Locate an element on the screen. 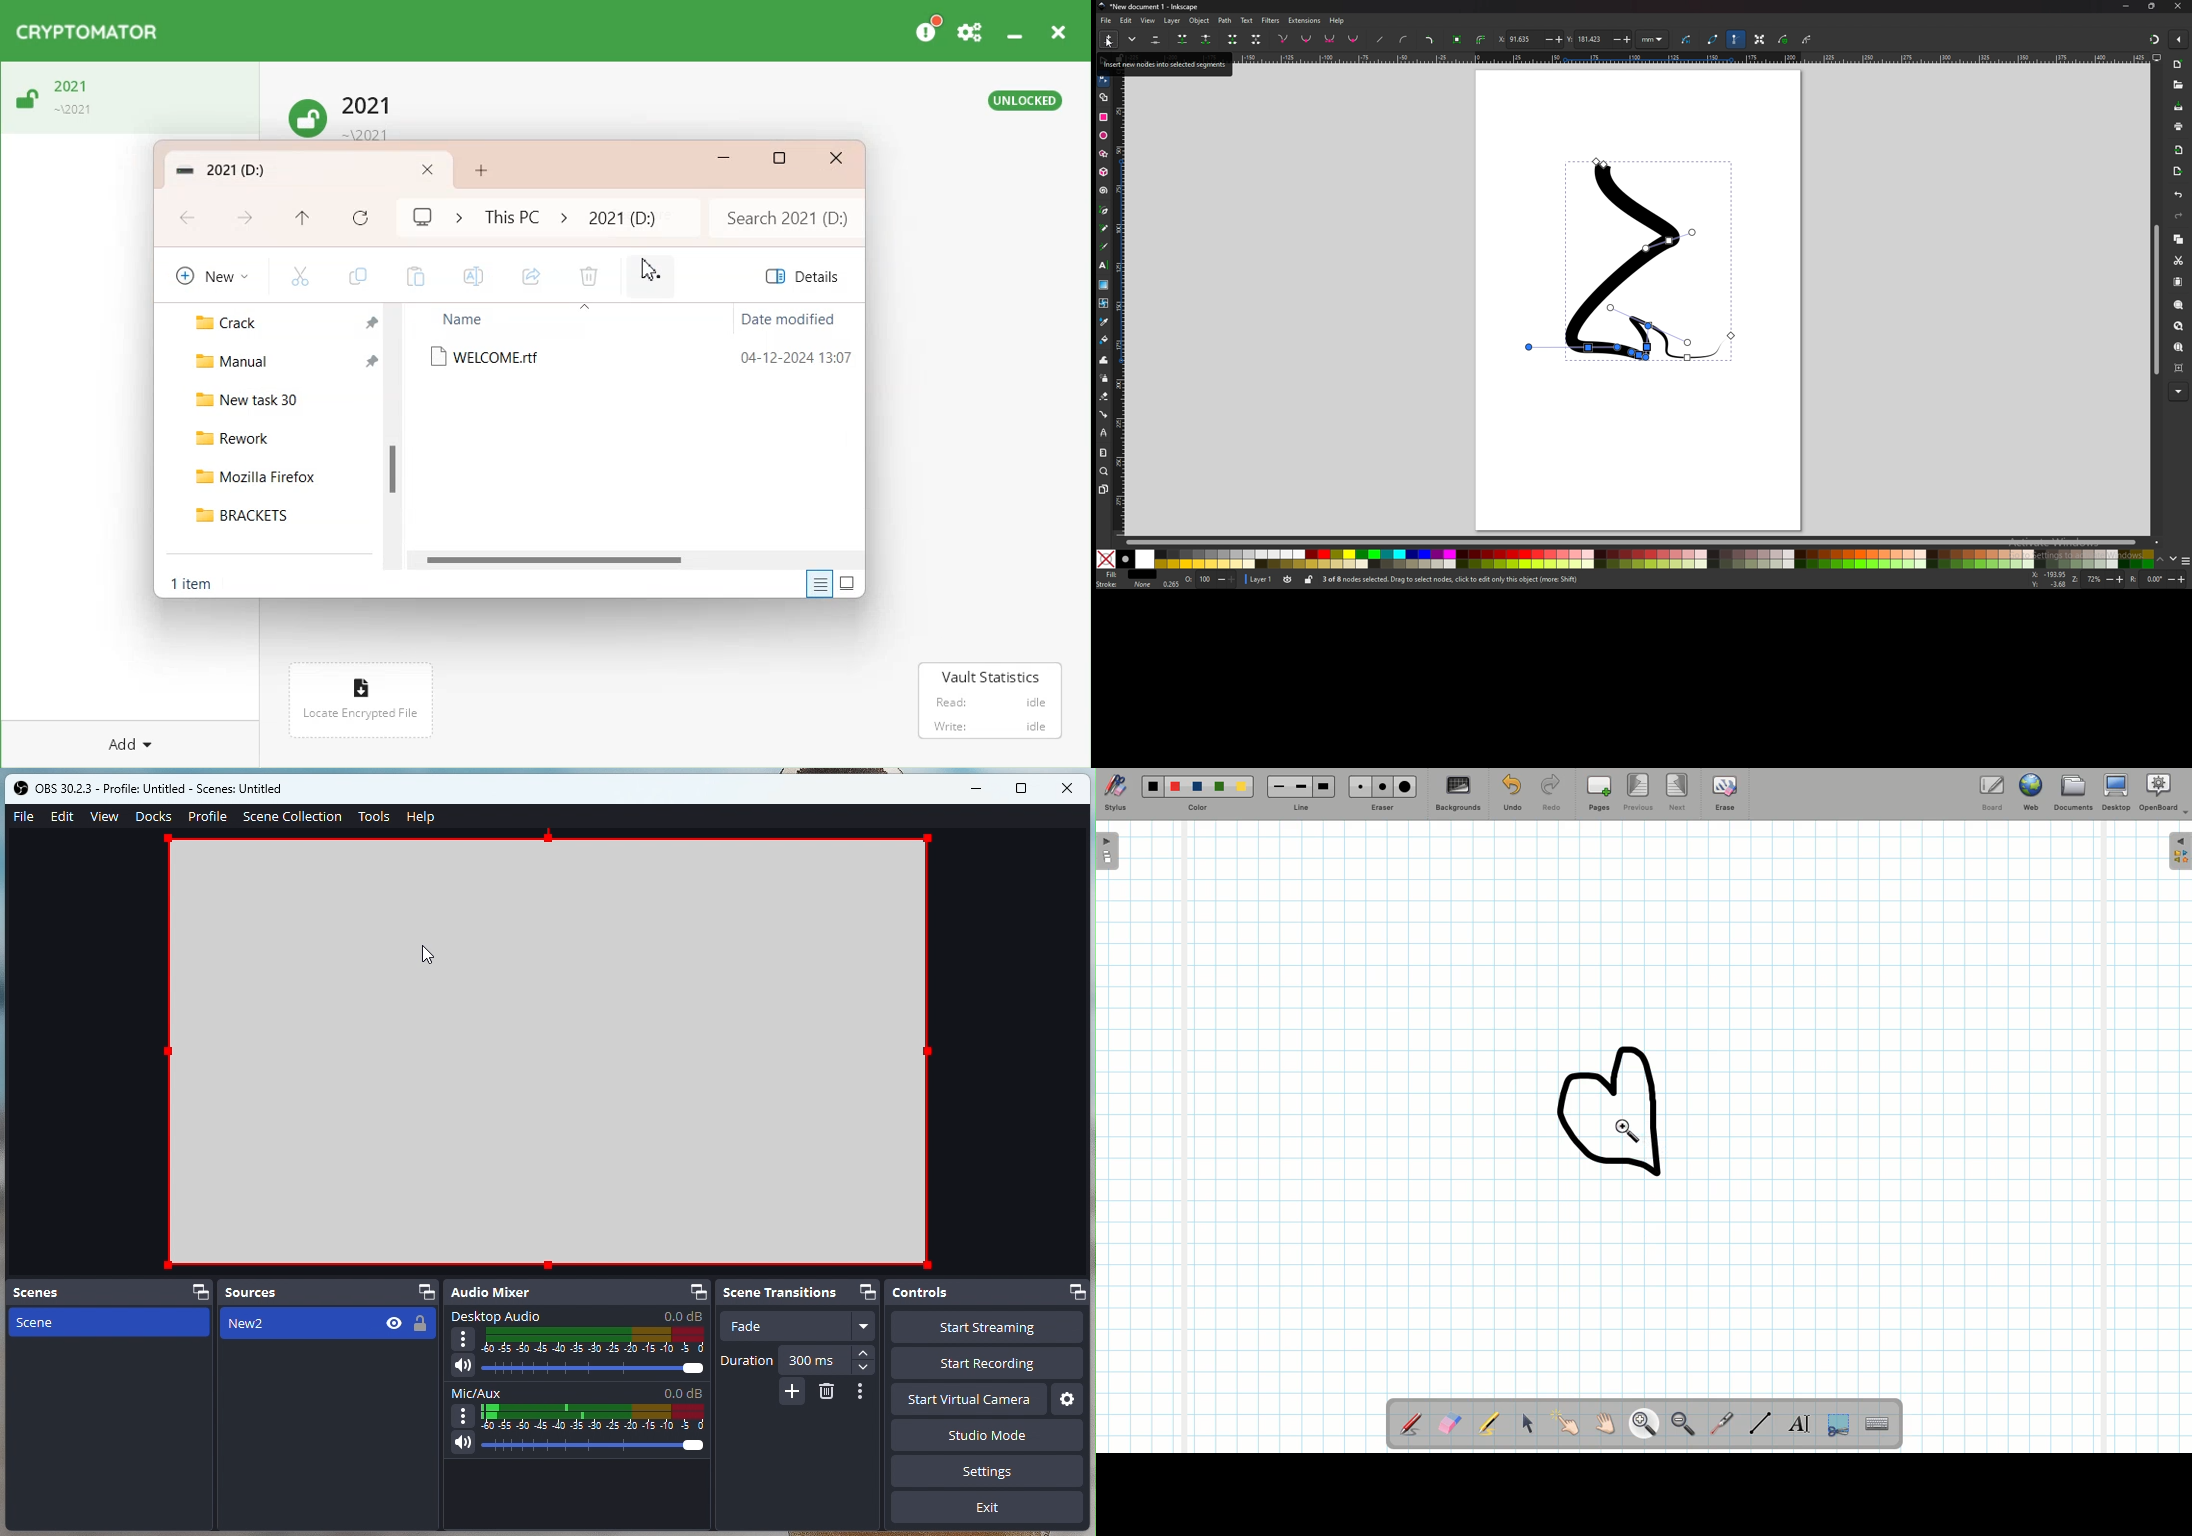 This screenshot has height=1540, width=2212. x coordinates is located at coordinates (1530, 39).